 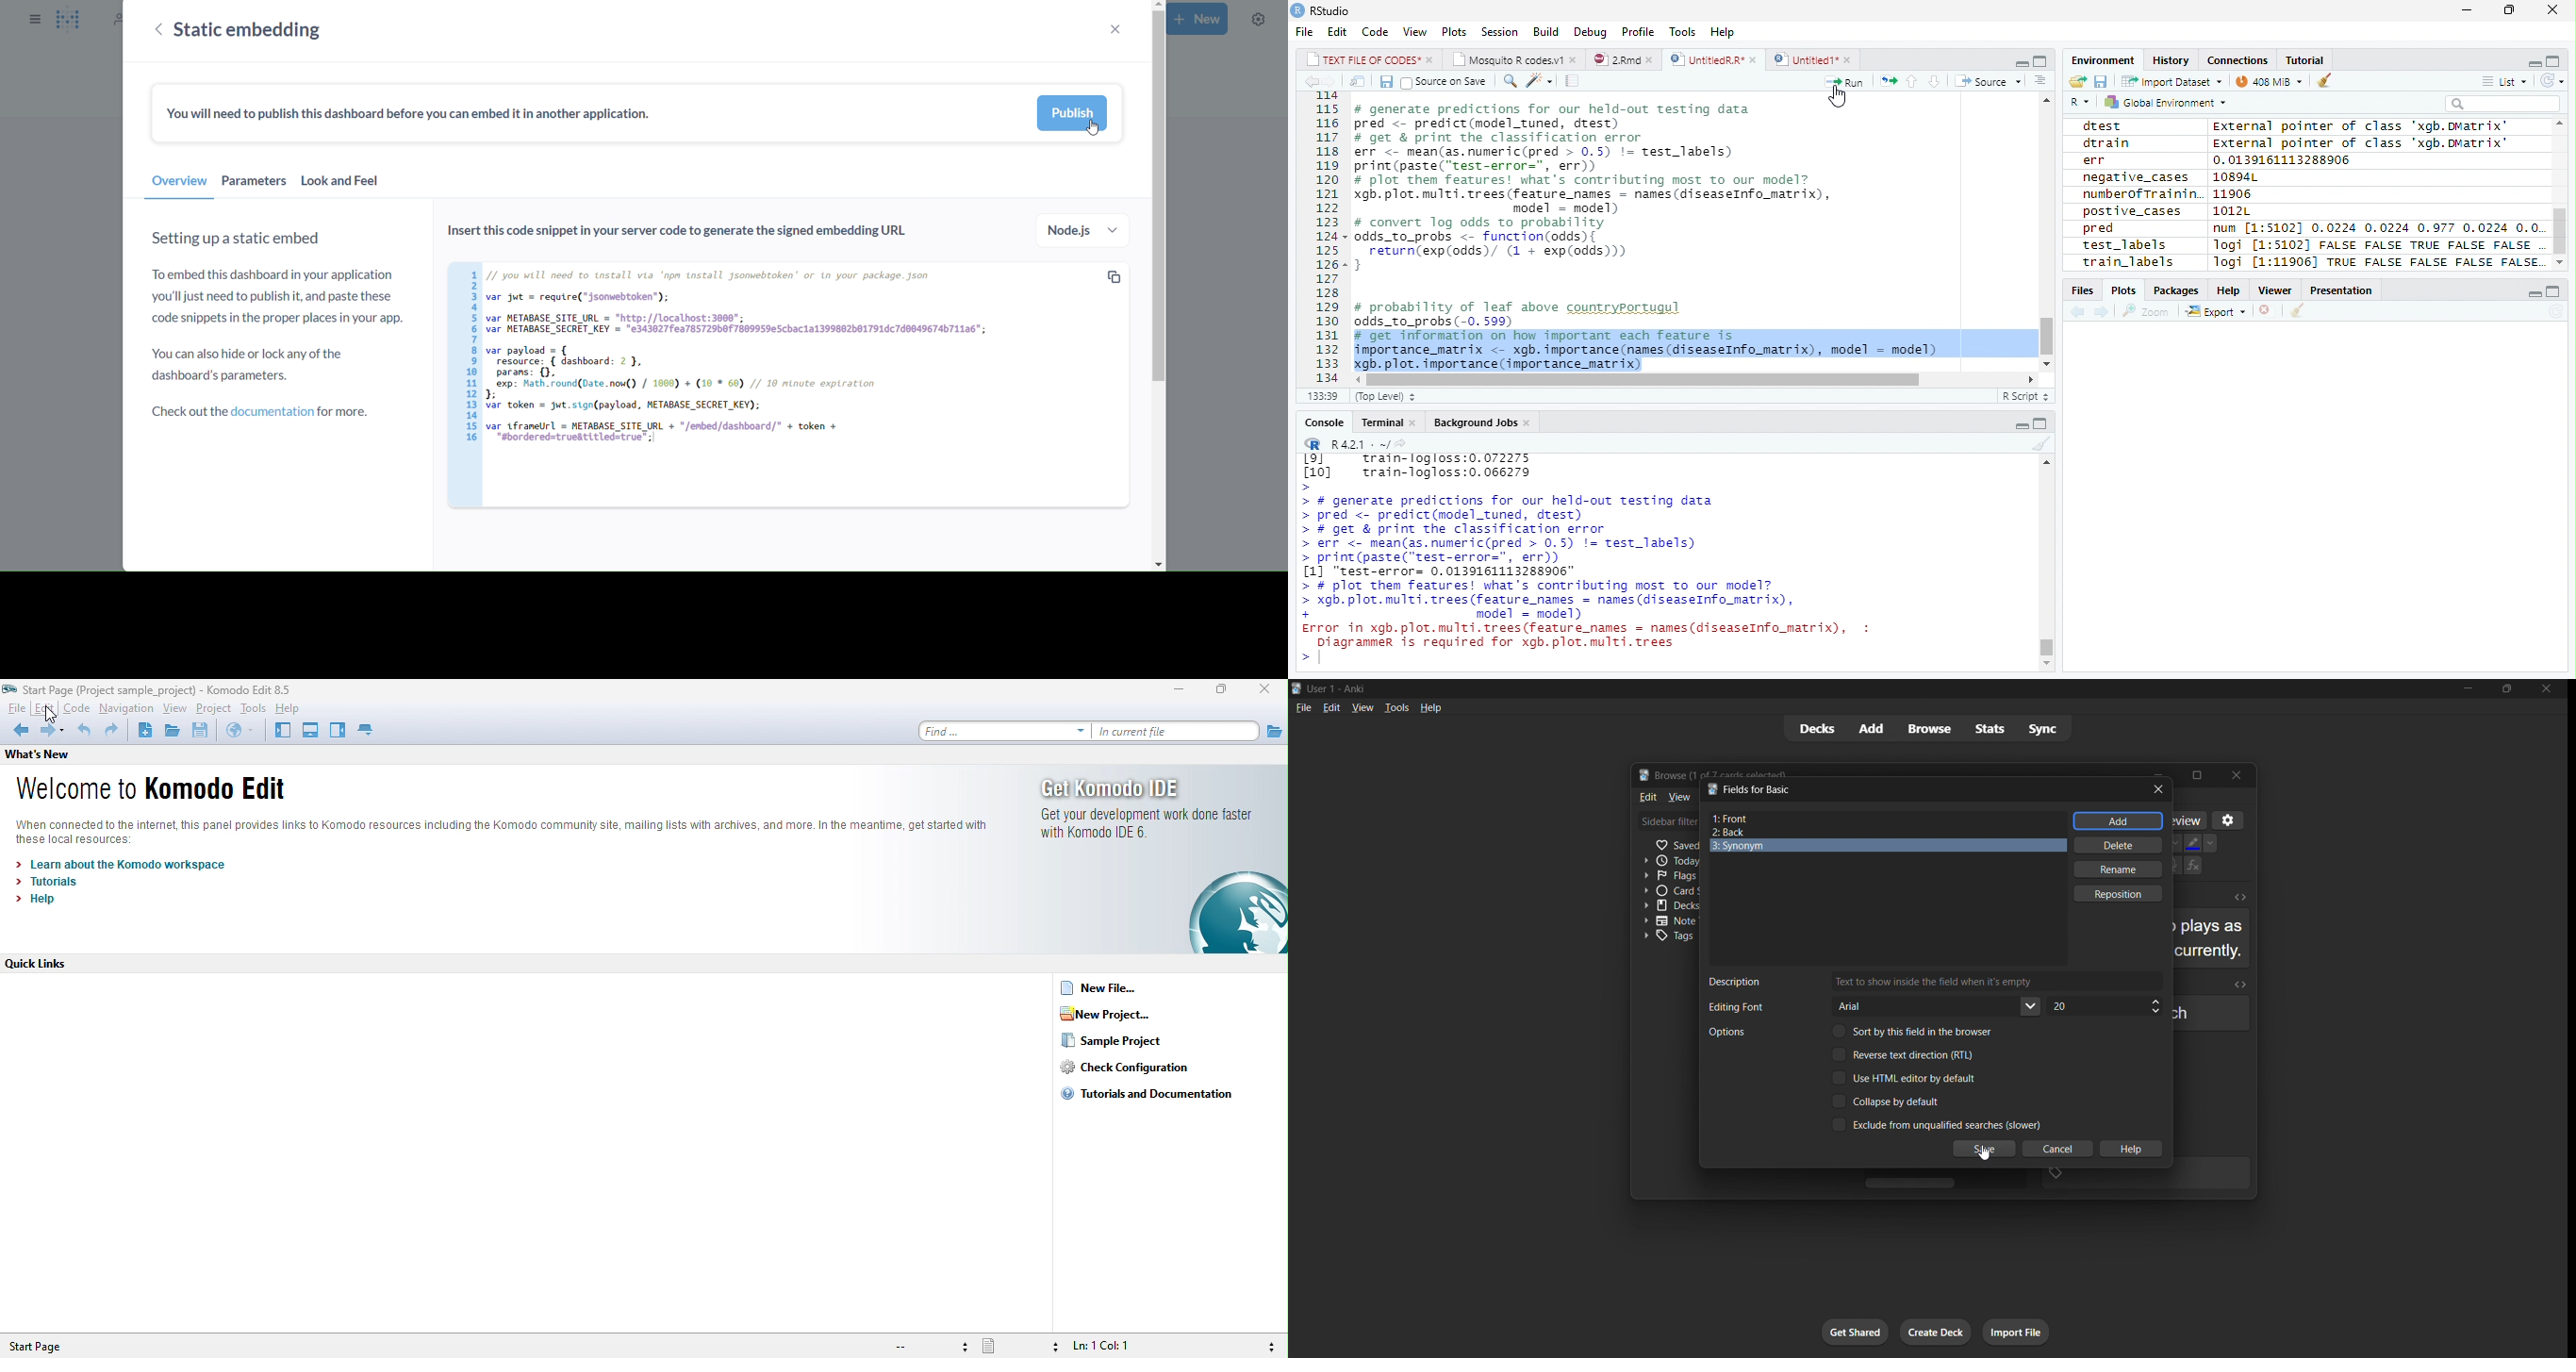 What do you see at coordinates (1910, 1055) in the screenshot?
I see `Reverse text direction(RTL)` at bounding box center [1910, 1055].